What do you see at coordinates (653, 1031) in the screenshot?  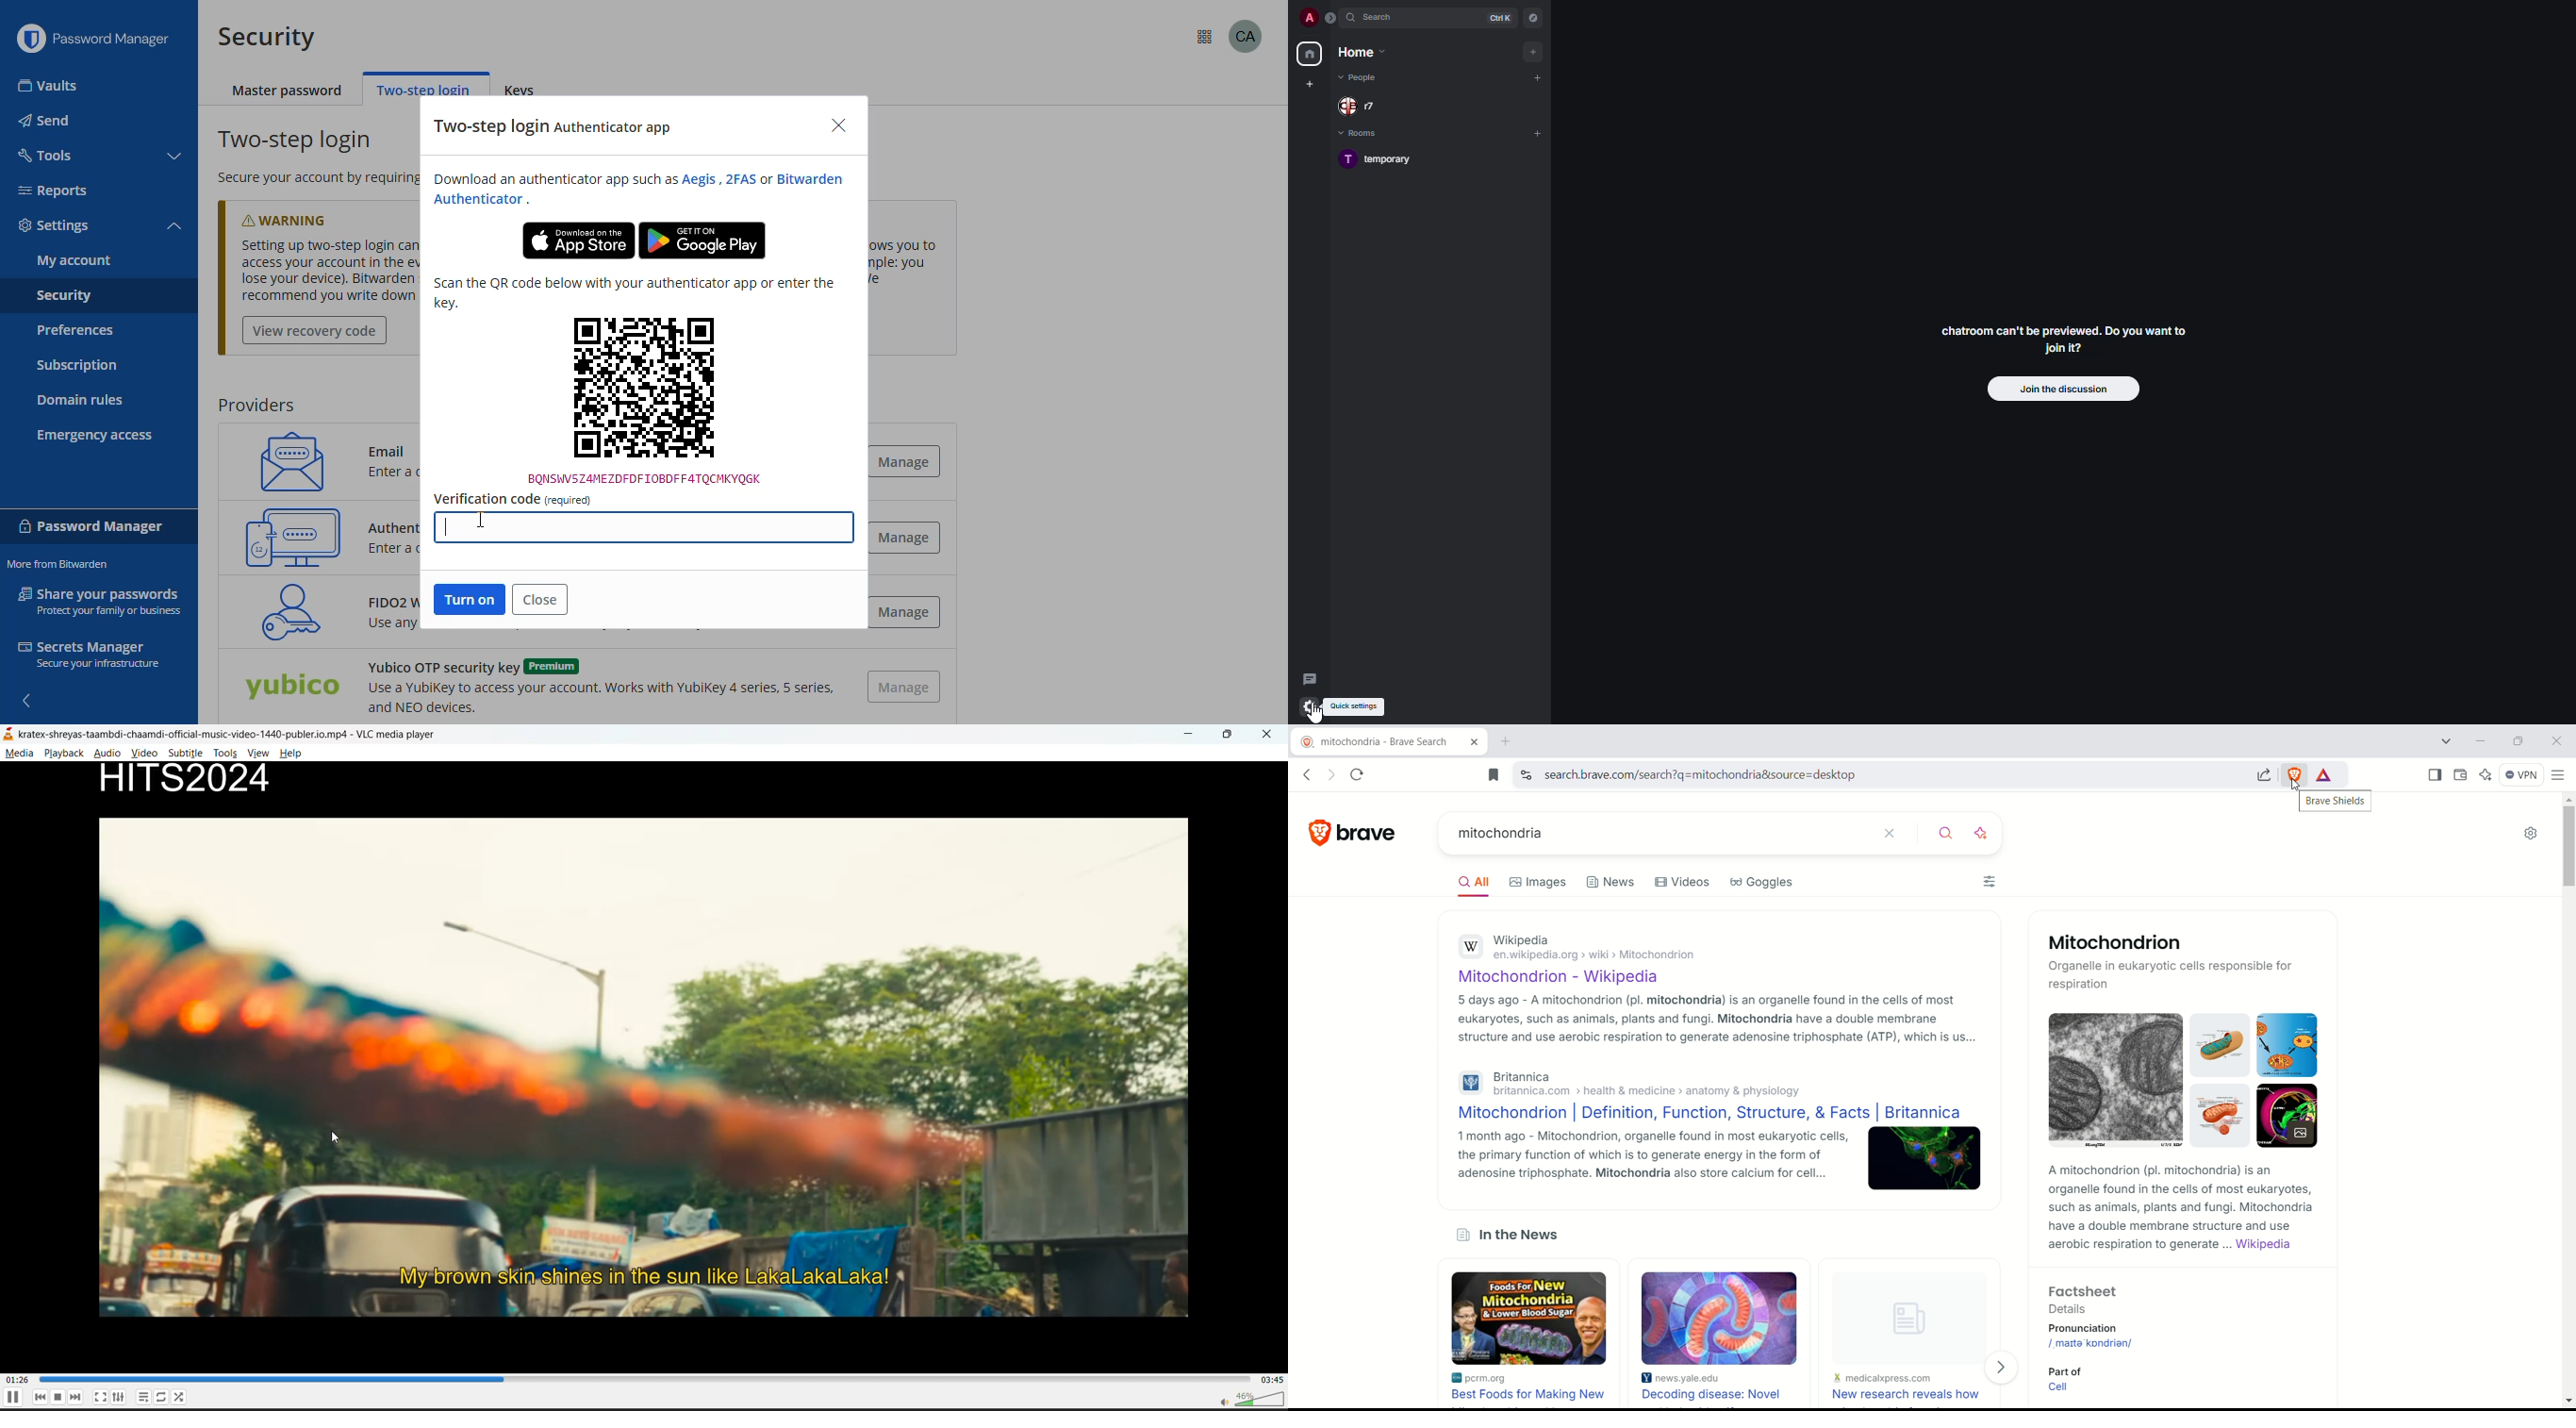 I see `image` at bounding box center [653, 1031].